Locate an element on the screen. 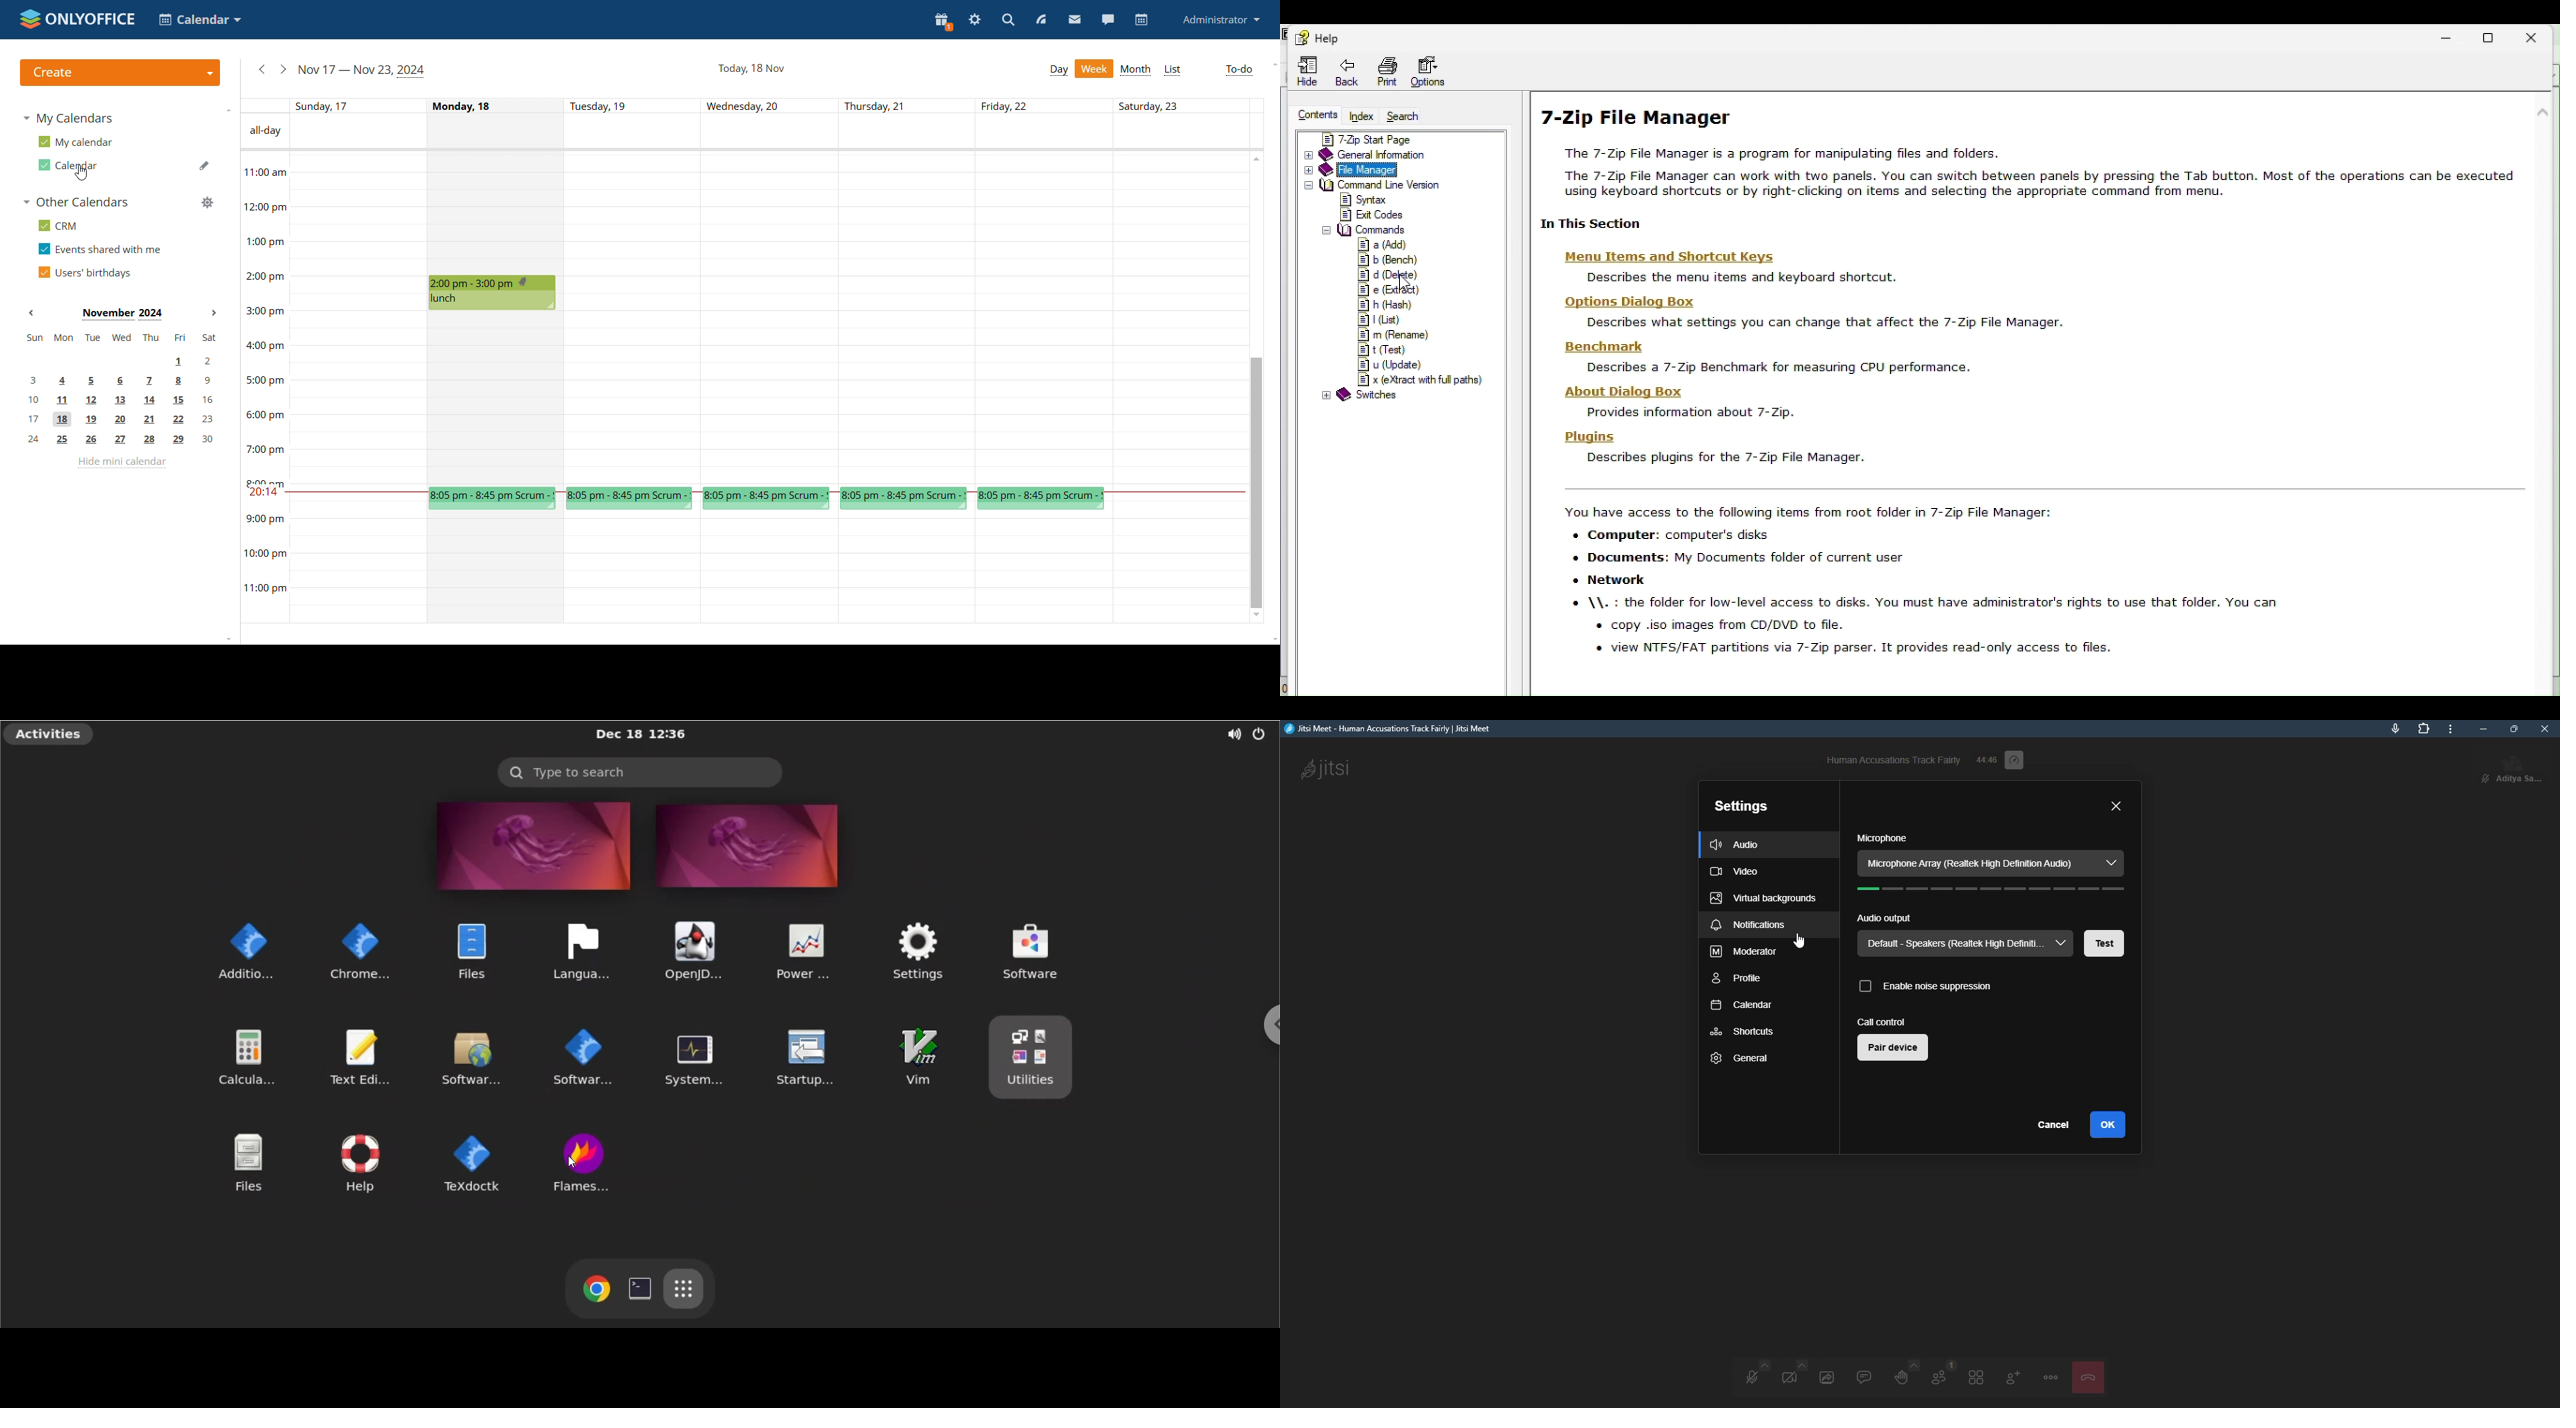 The height and width of the screenshot is (1428, 2576). edit is located at coordinates (205, 165).